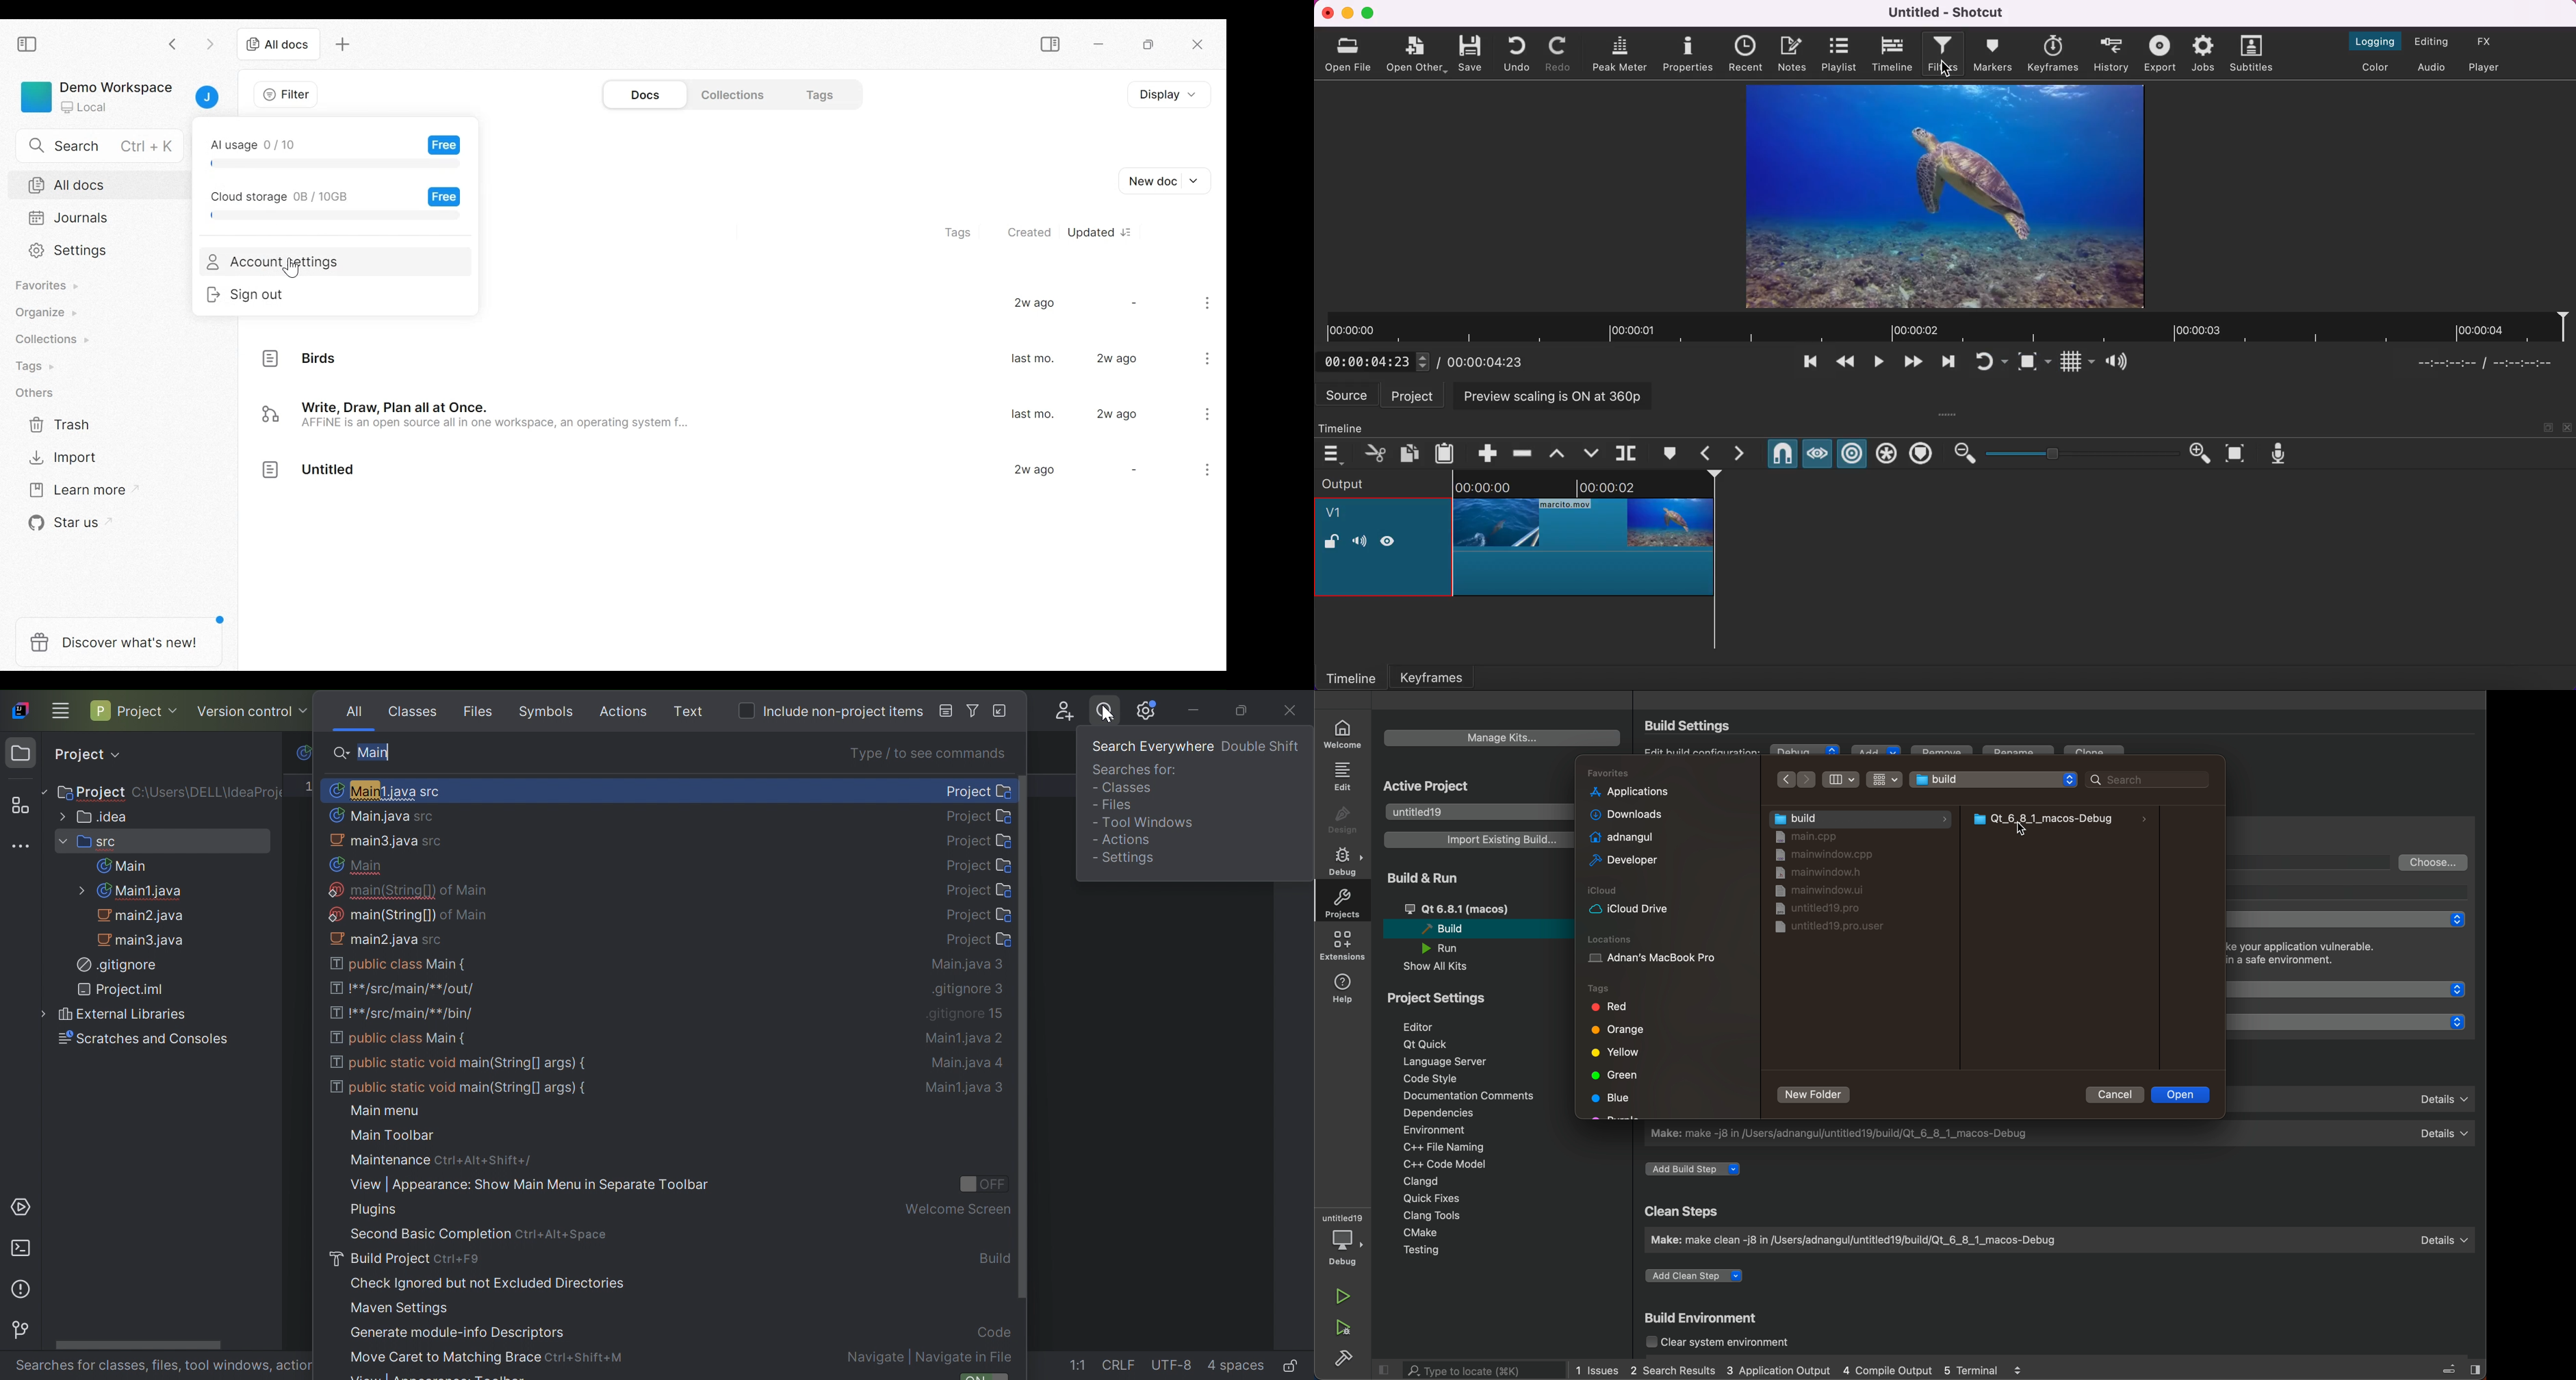  Describe the element at coordinates (2550, 428) in the screenshot. I see `maximize` at that location.